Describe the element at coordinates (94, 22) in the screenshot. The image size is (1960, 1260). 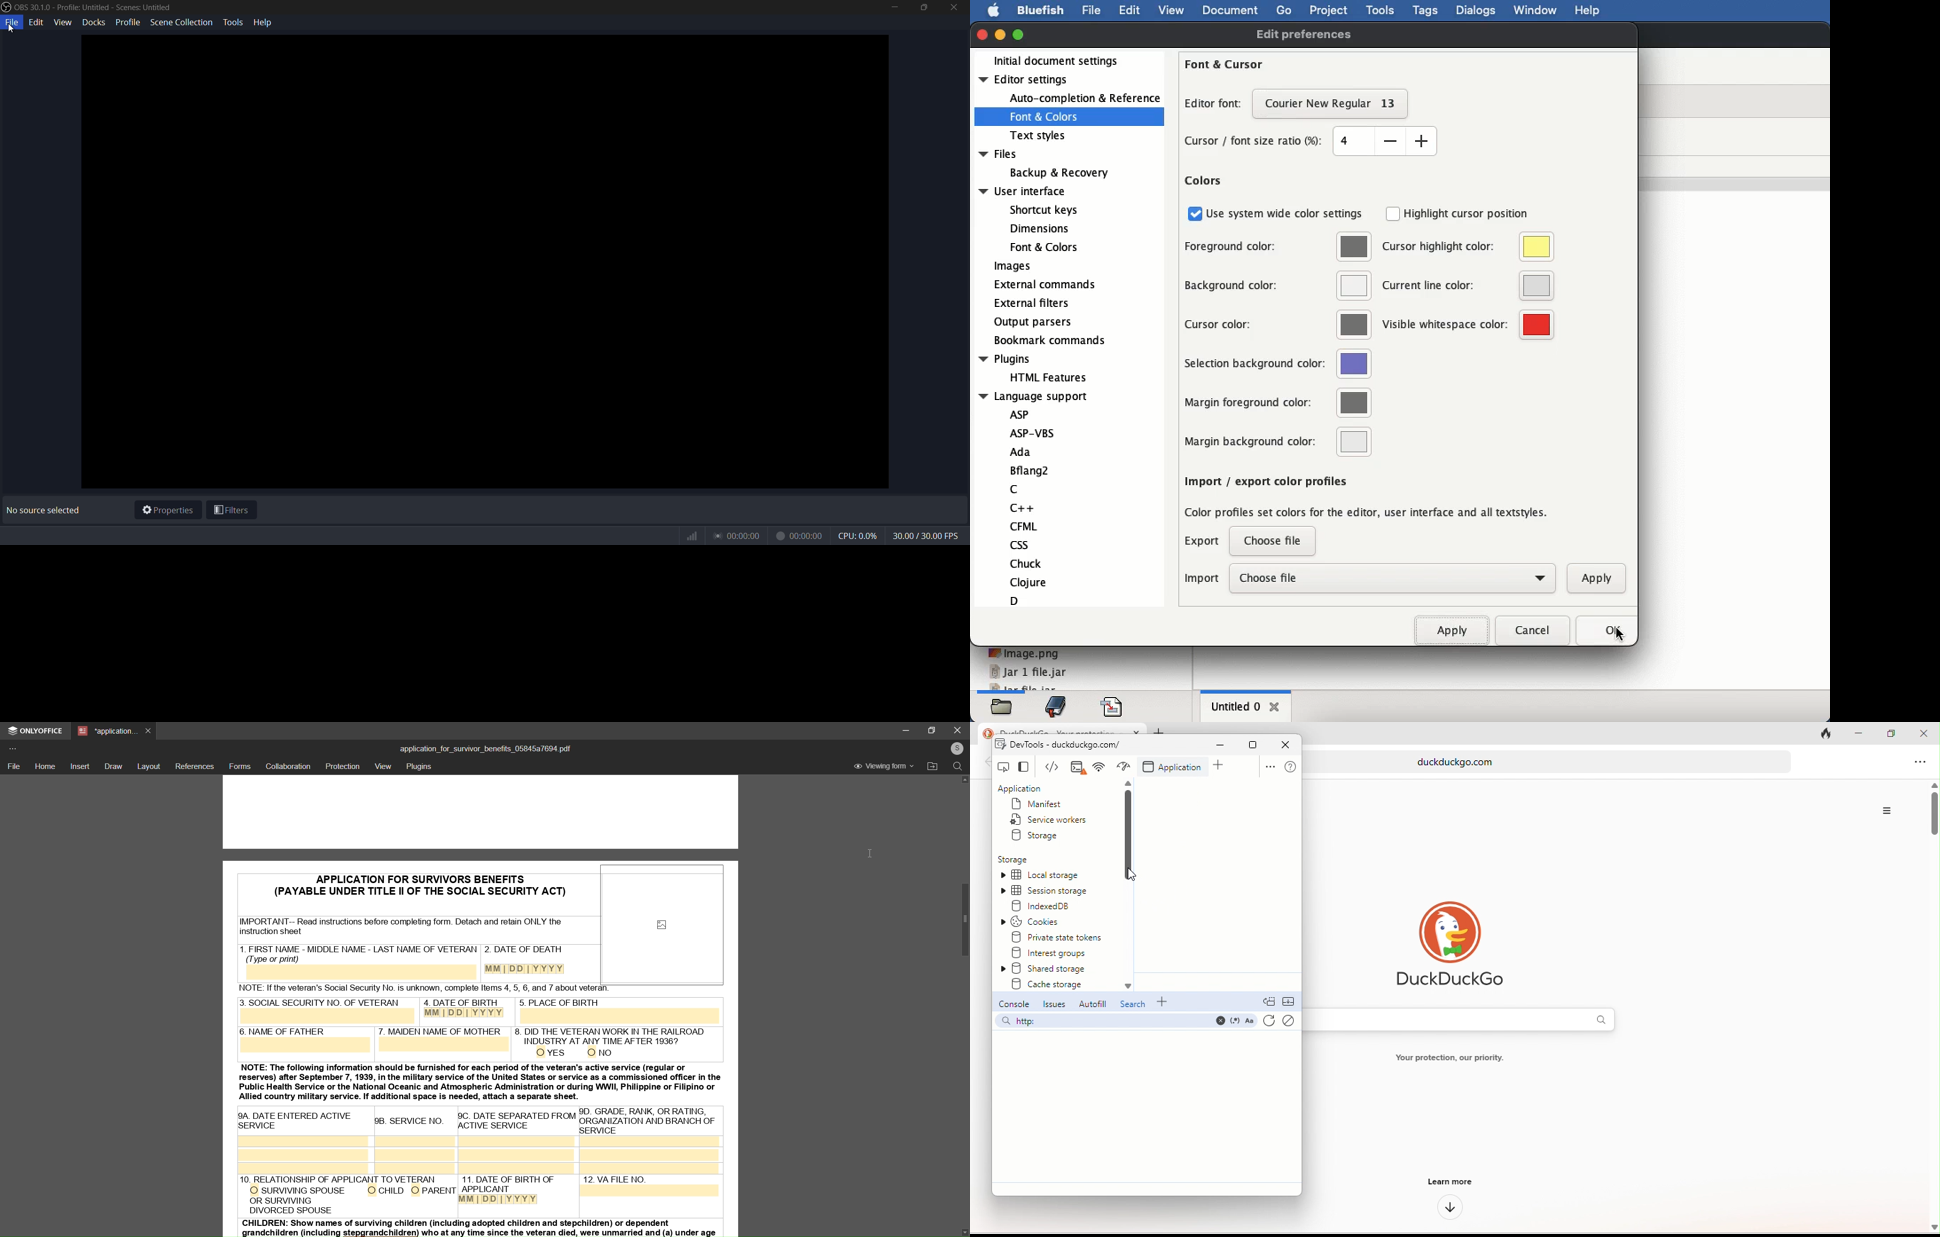
I see `docks menu` at that location.